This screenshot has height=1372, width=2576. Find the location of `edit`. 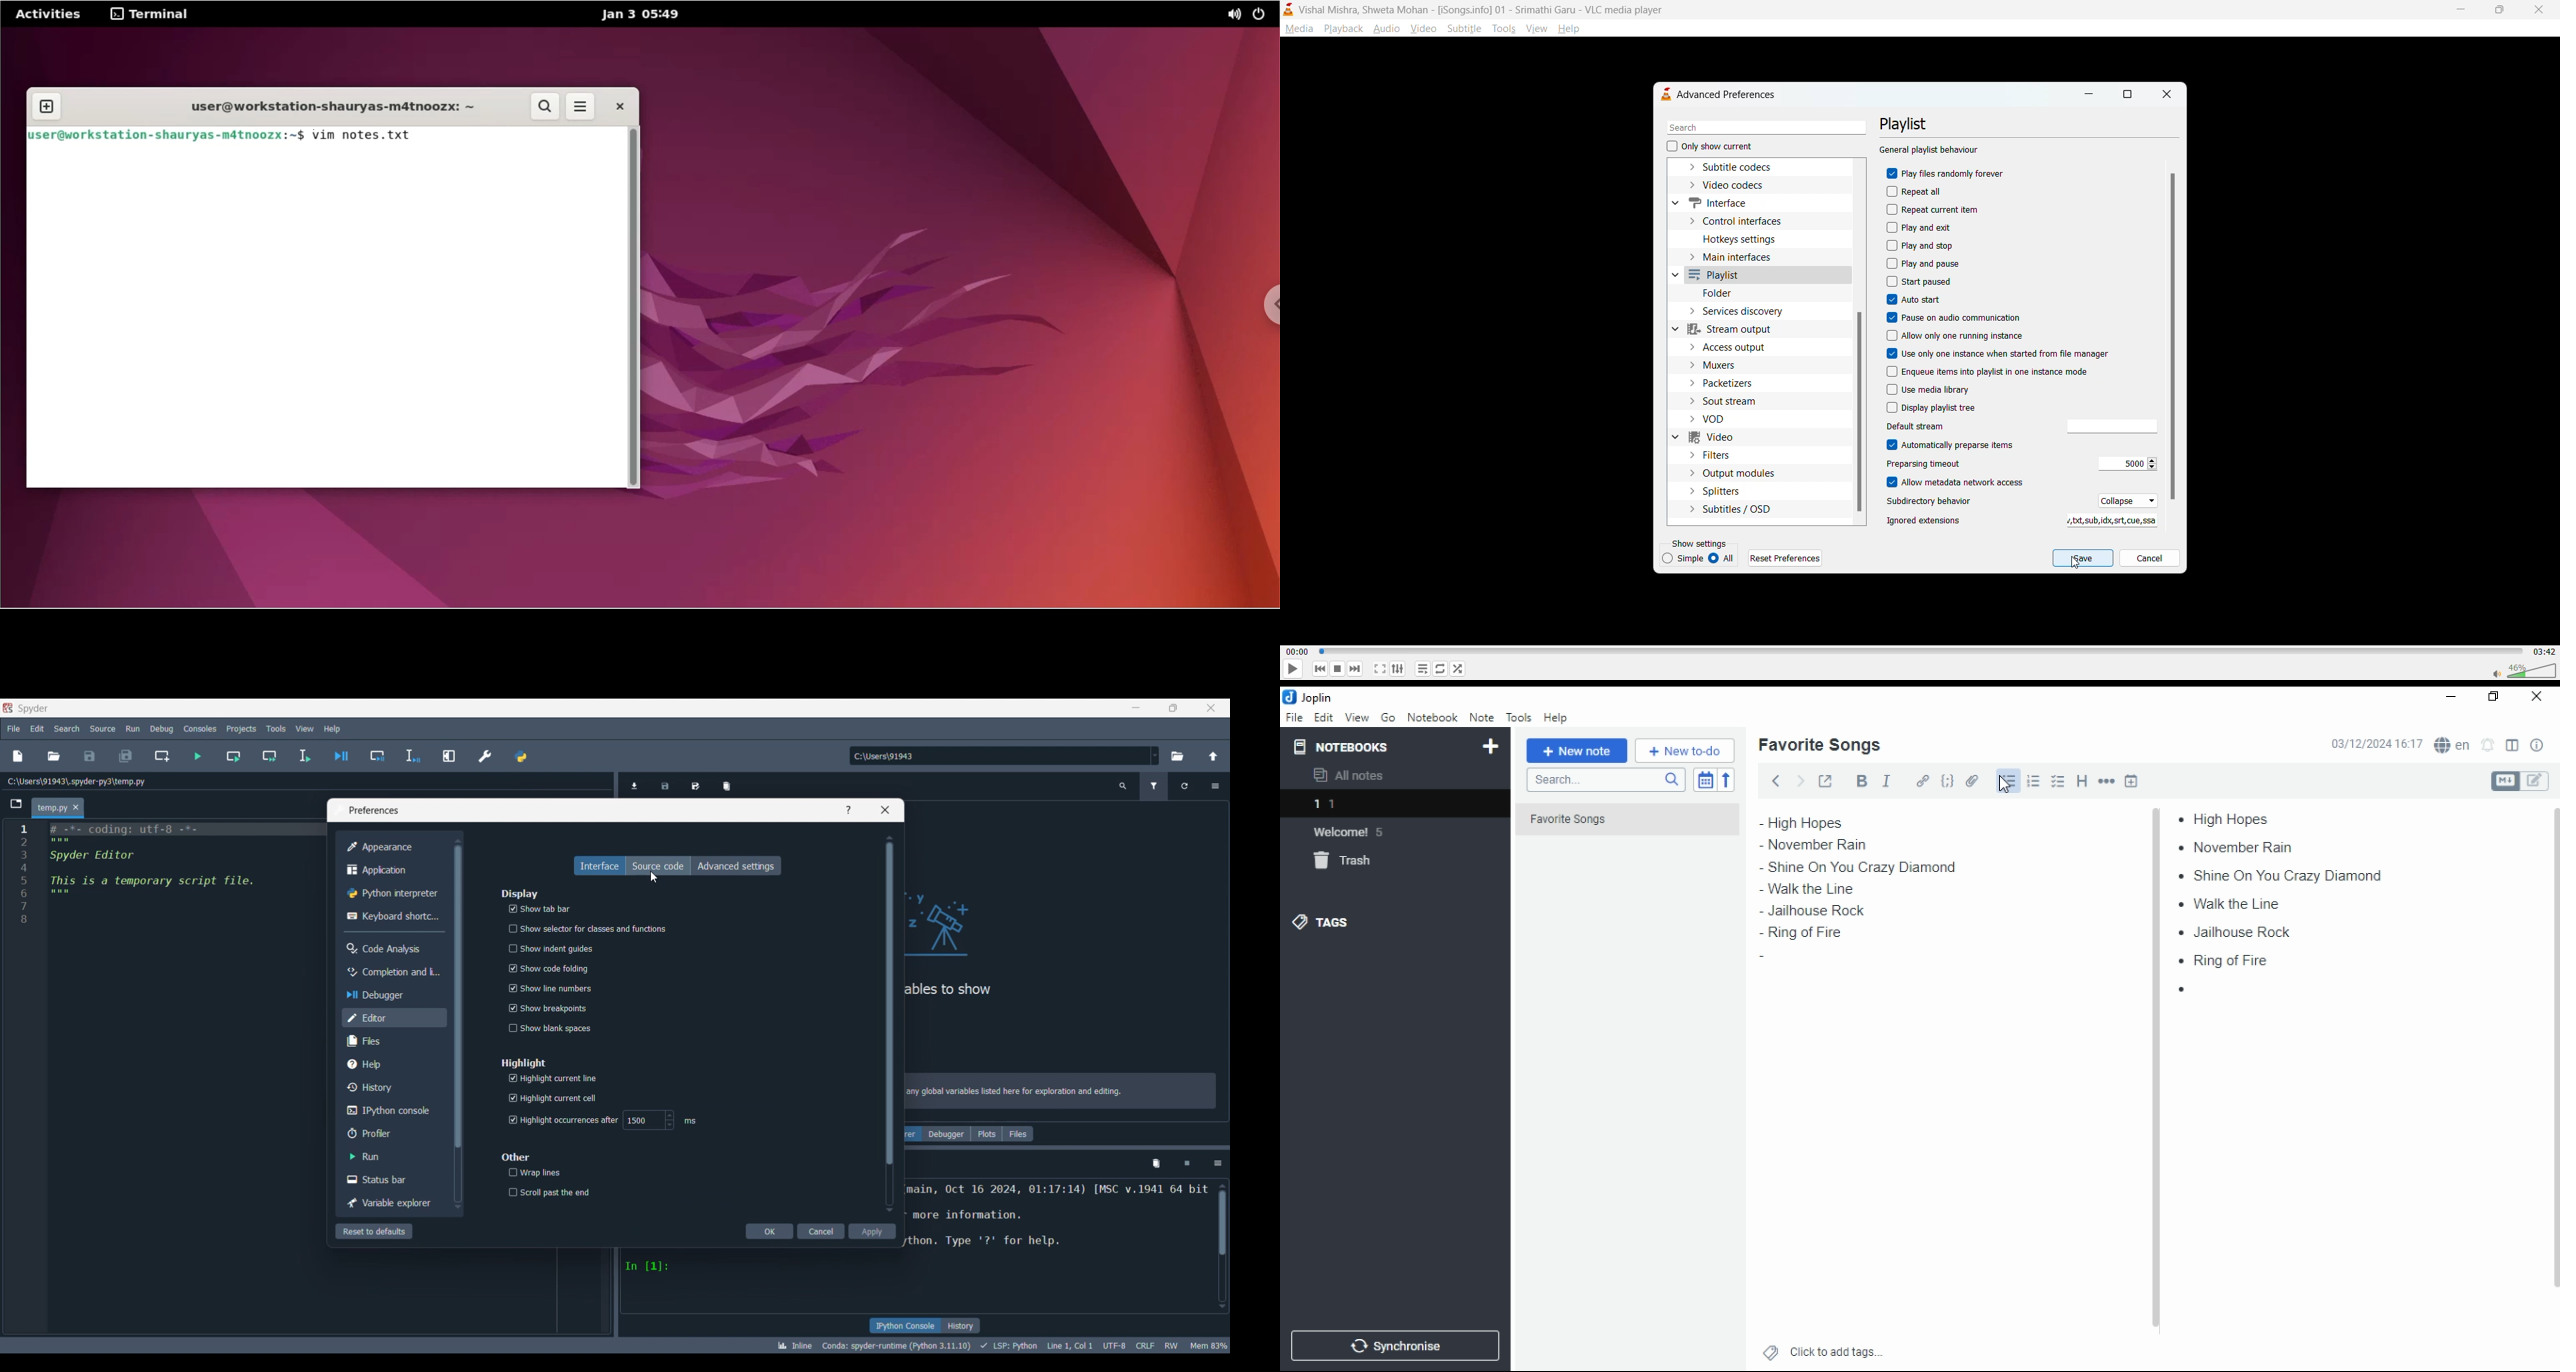

edit is located at coordinates (1323, 716).